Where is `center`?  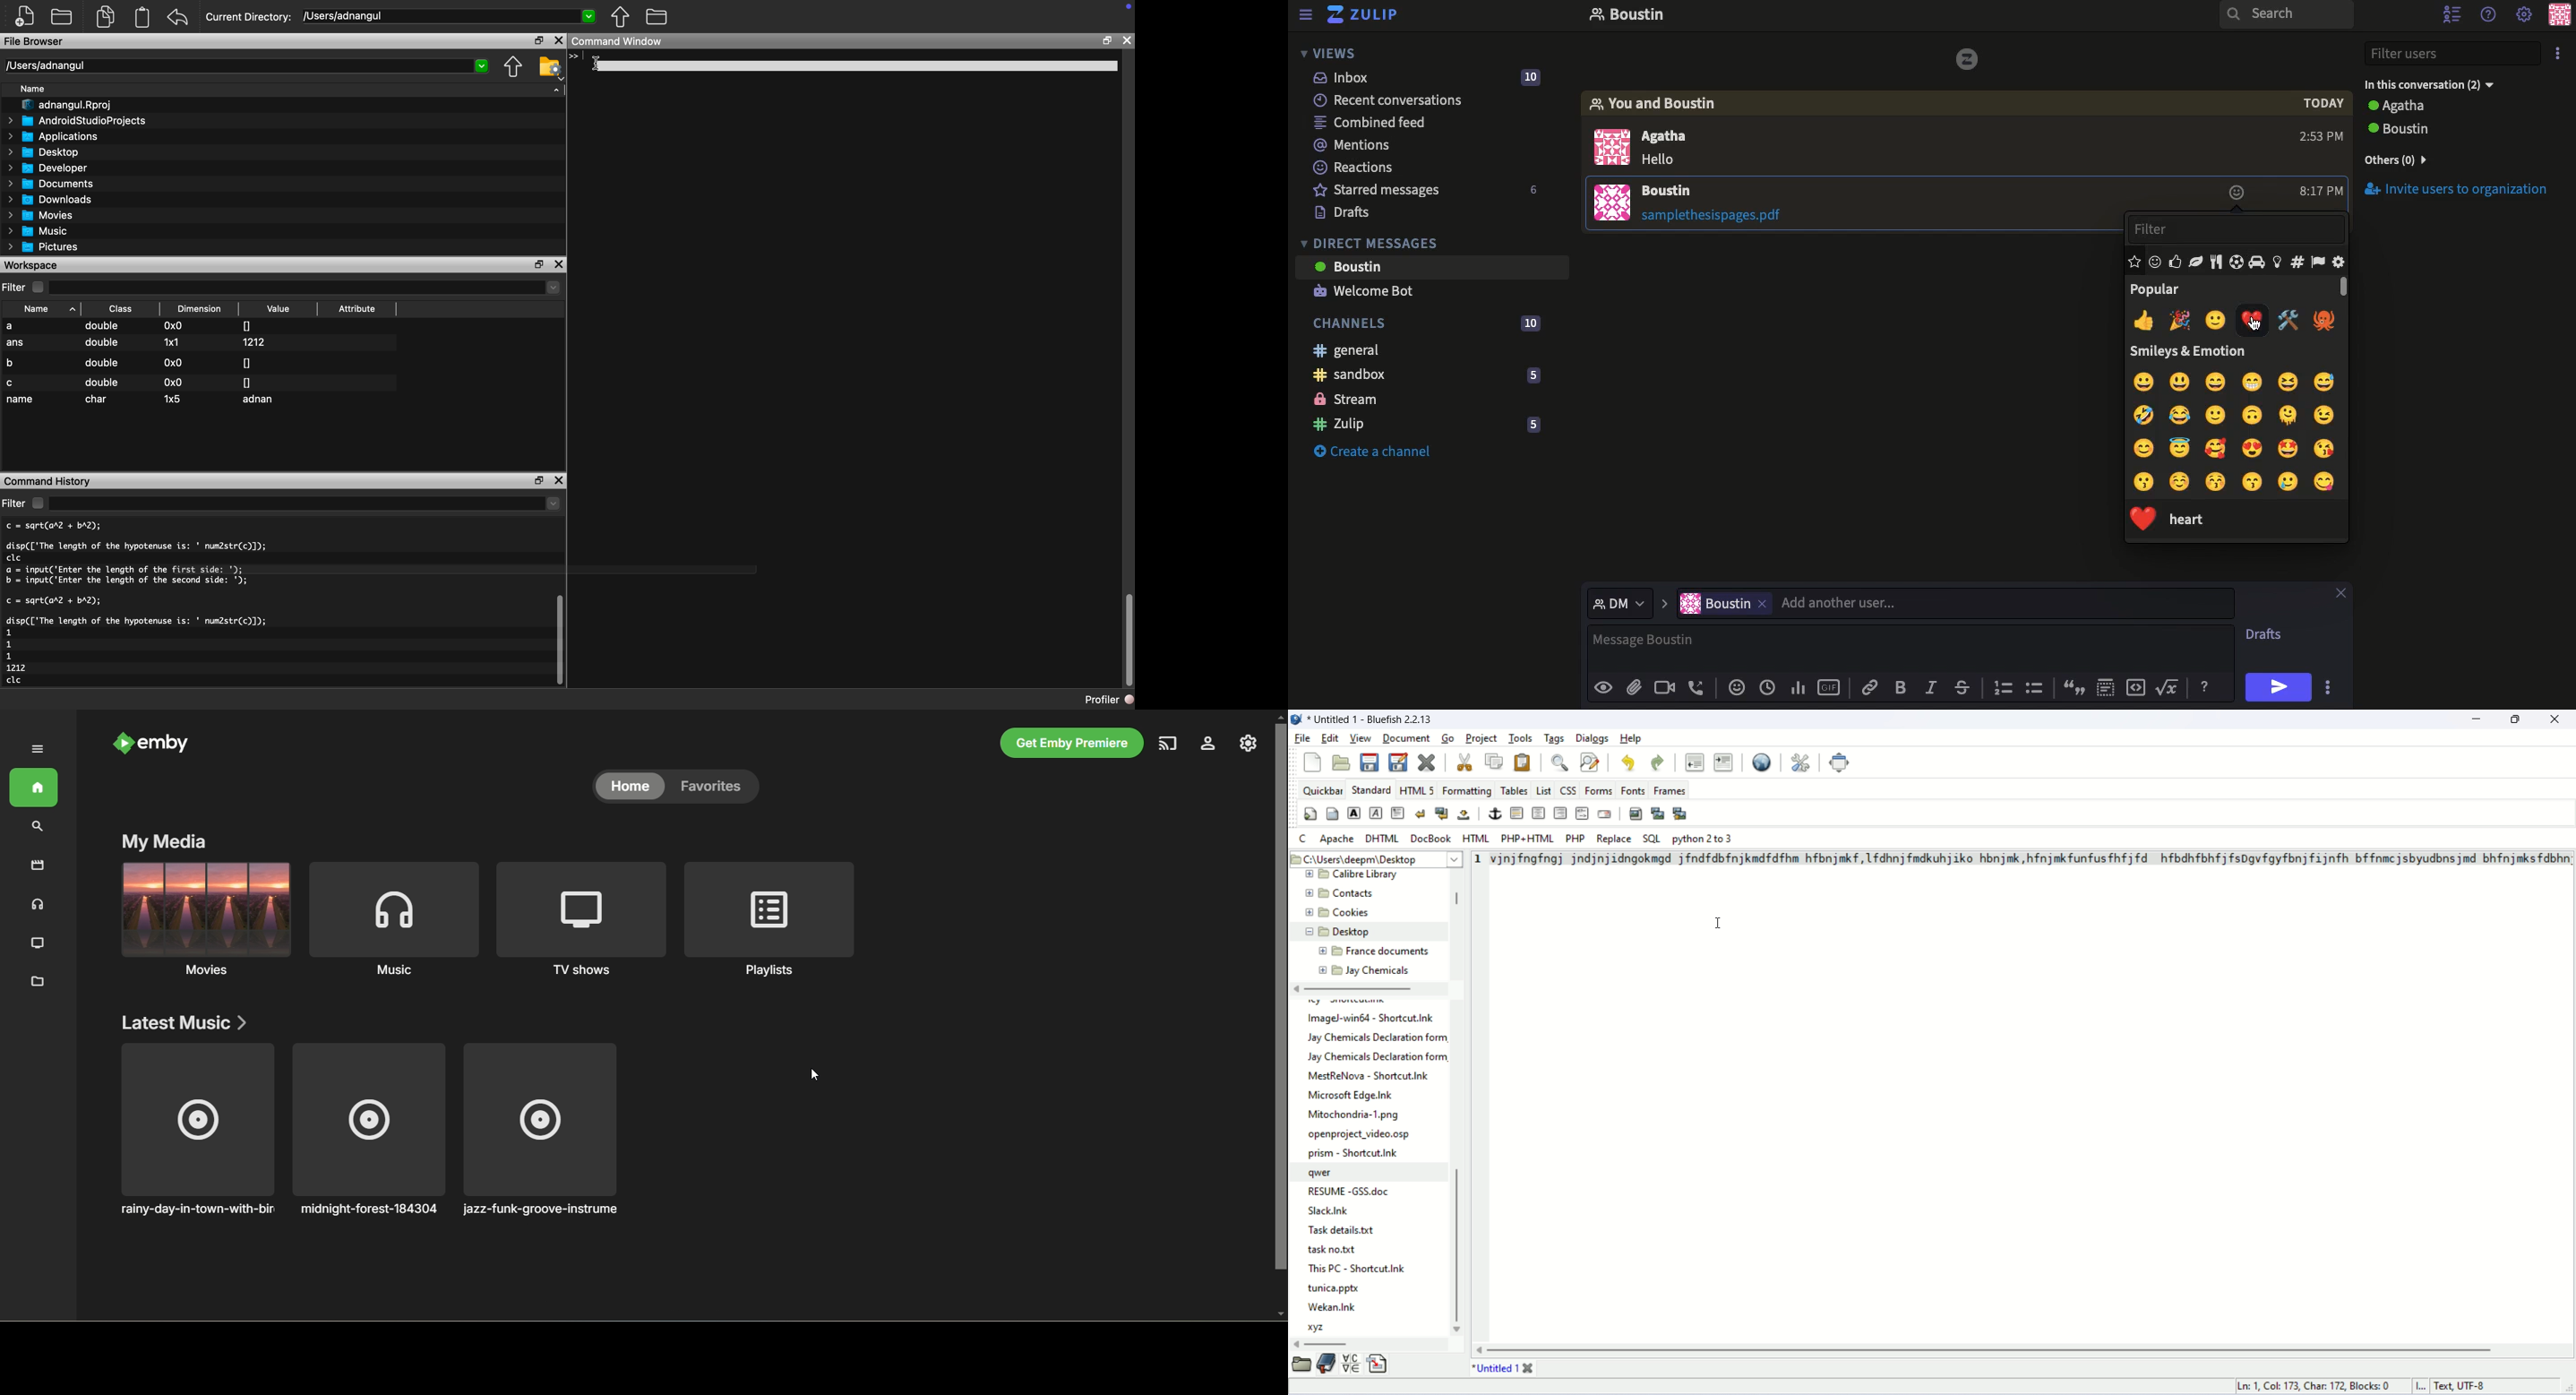 center is located at coordinates (1540, 812).